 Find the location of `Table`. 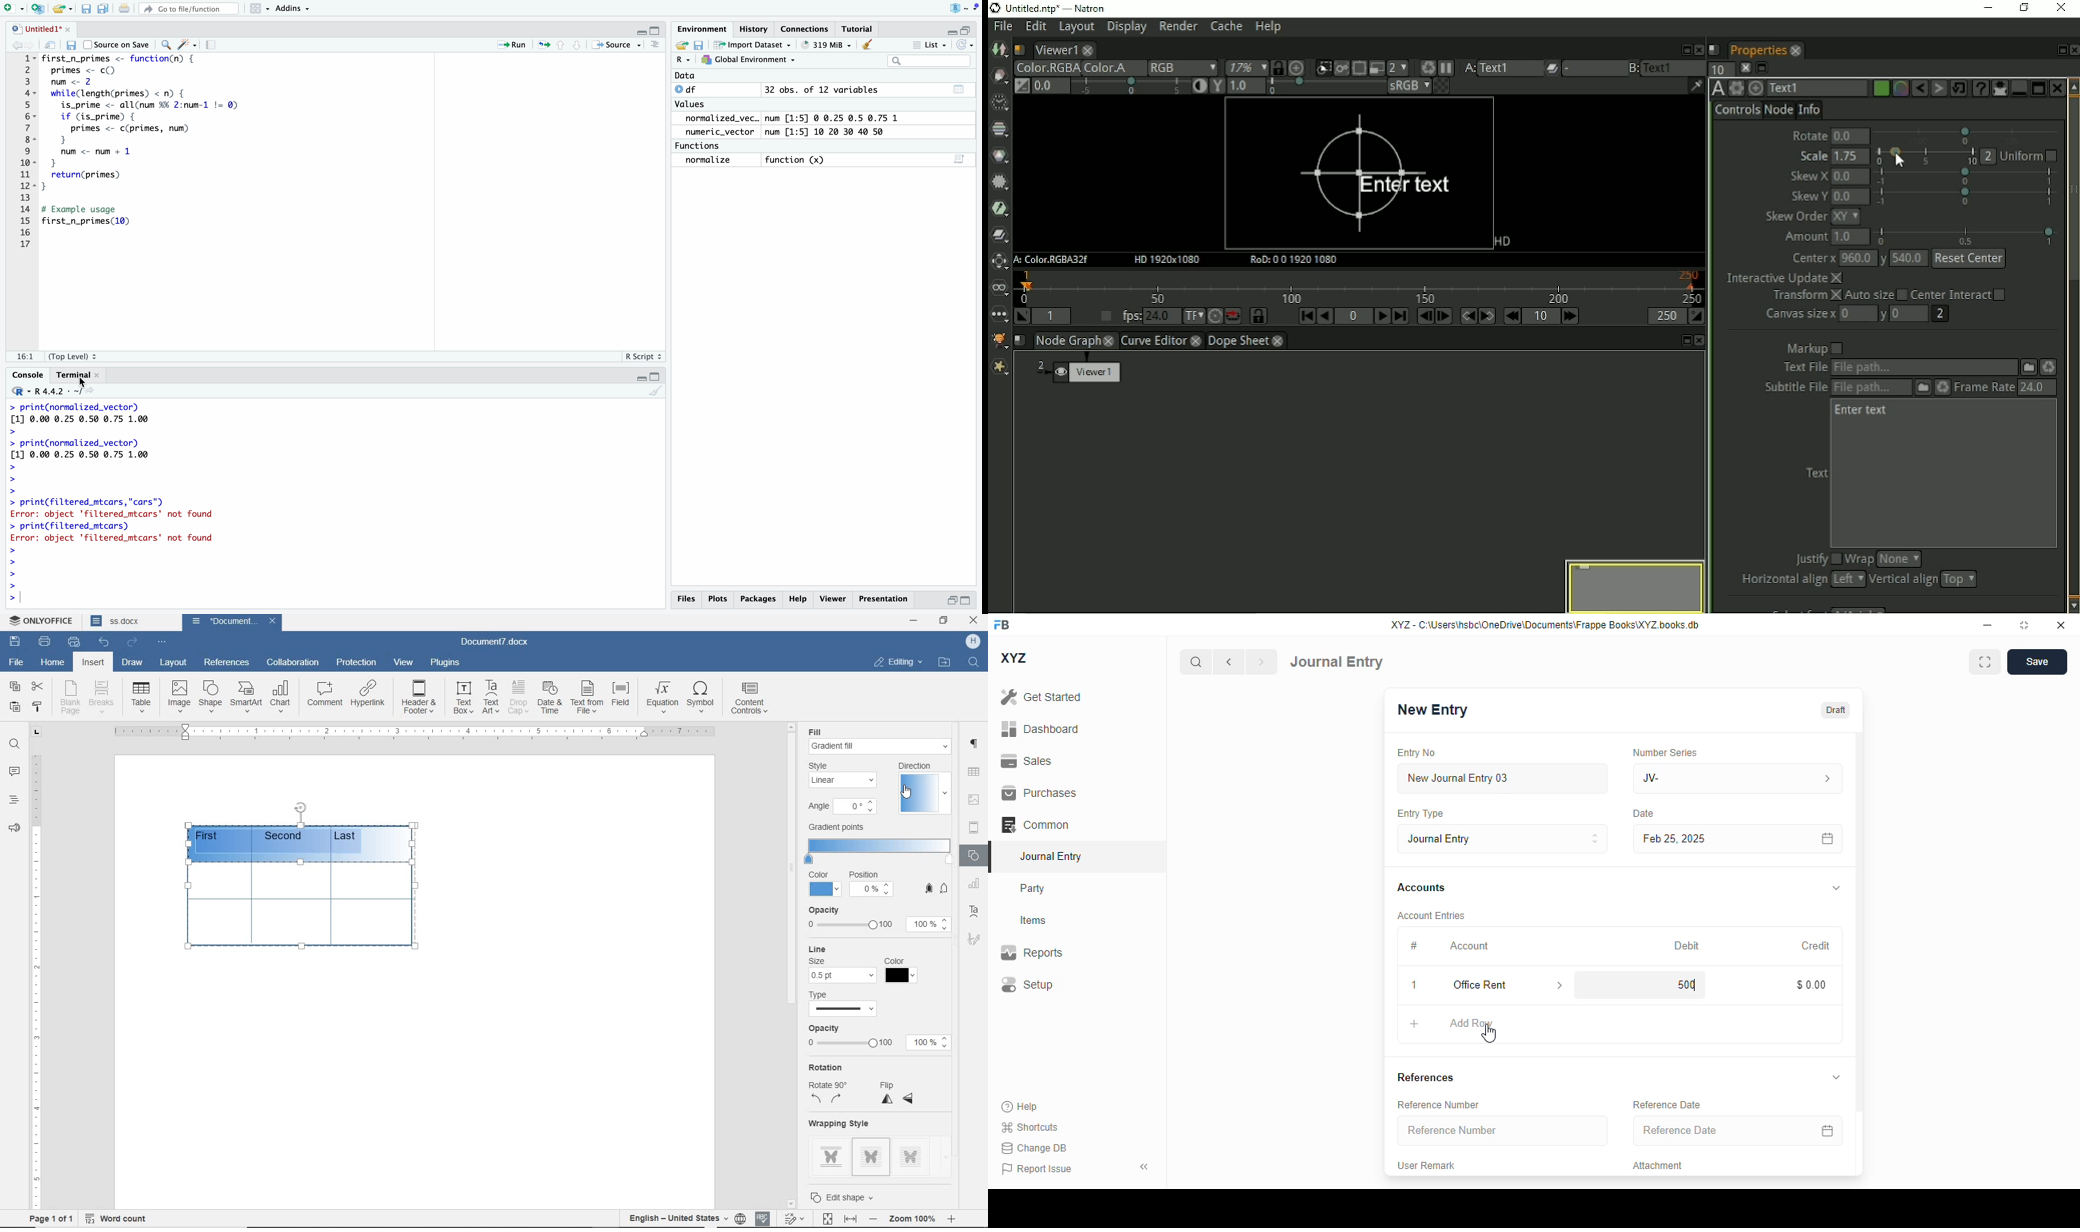

Table is located at coordinates (142, 698).